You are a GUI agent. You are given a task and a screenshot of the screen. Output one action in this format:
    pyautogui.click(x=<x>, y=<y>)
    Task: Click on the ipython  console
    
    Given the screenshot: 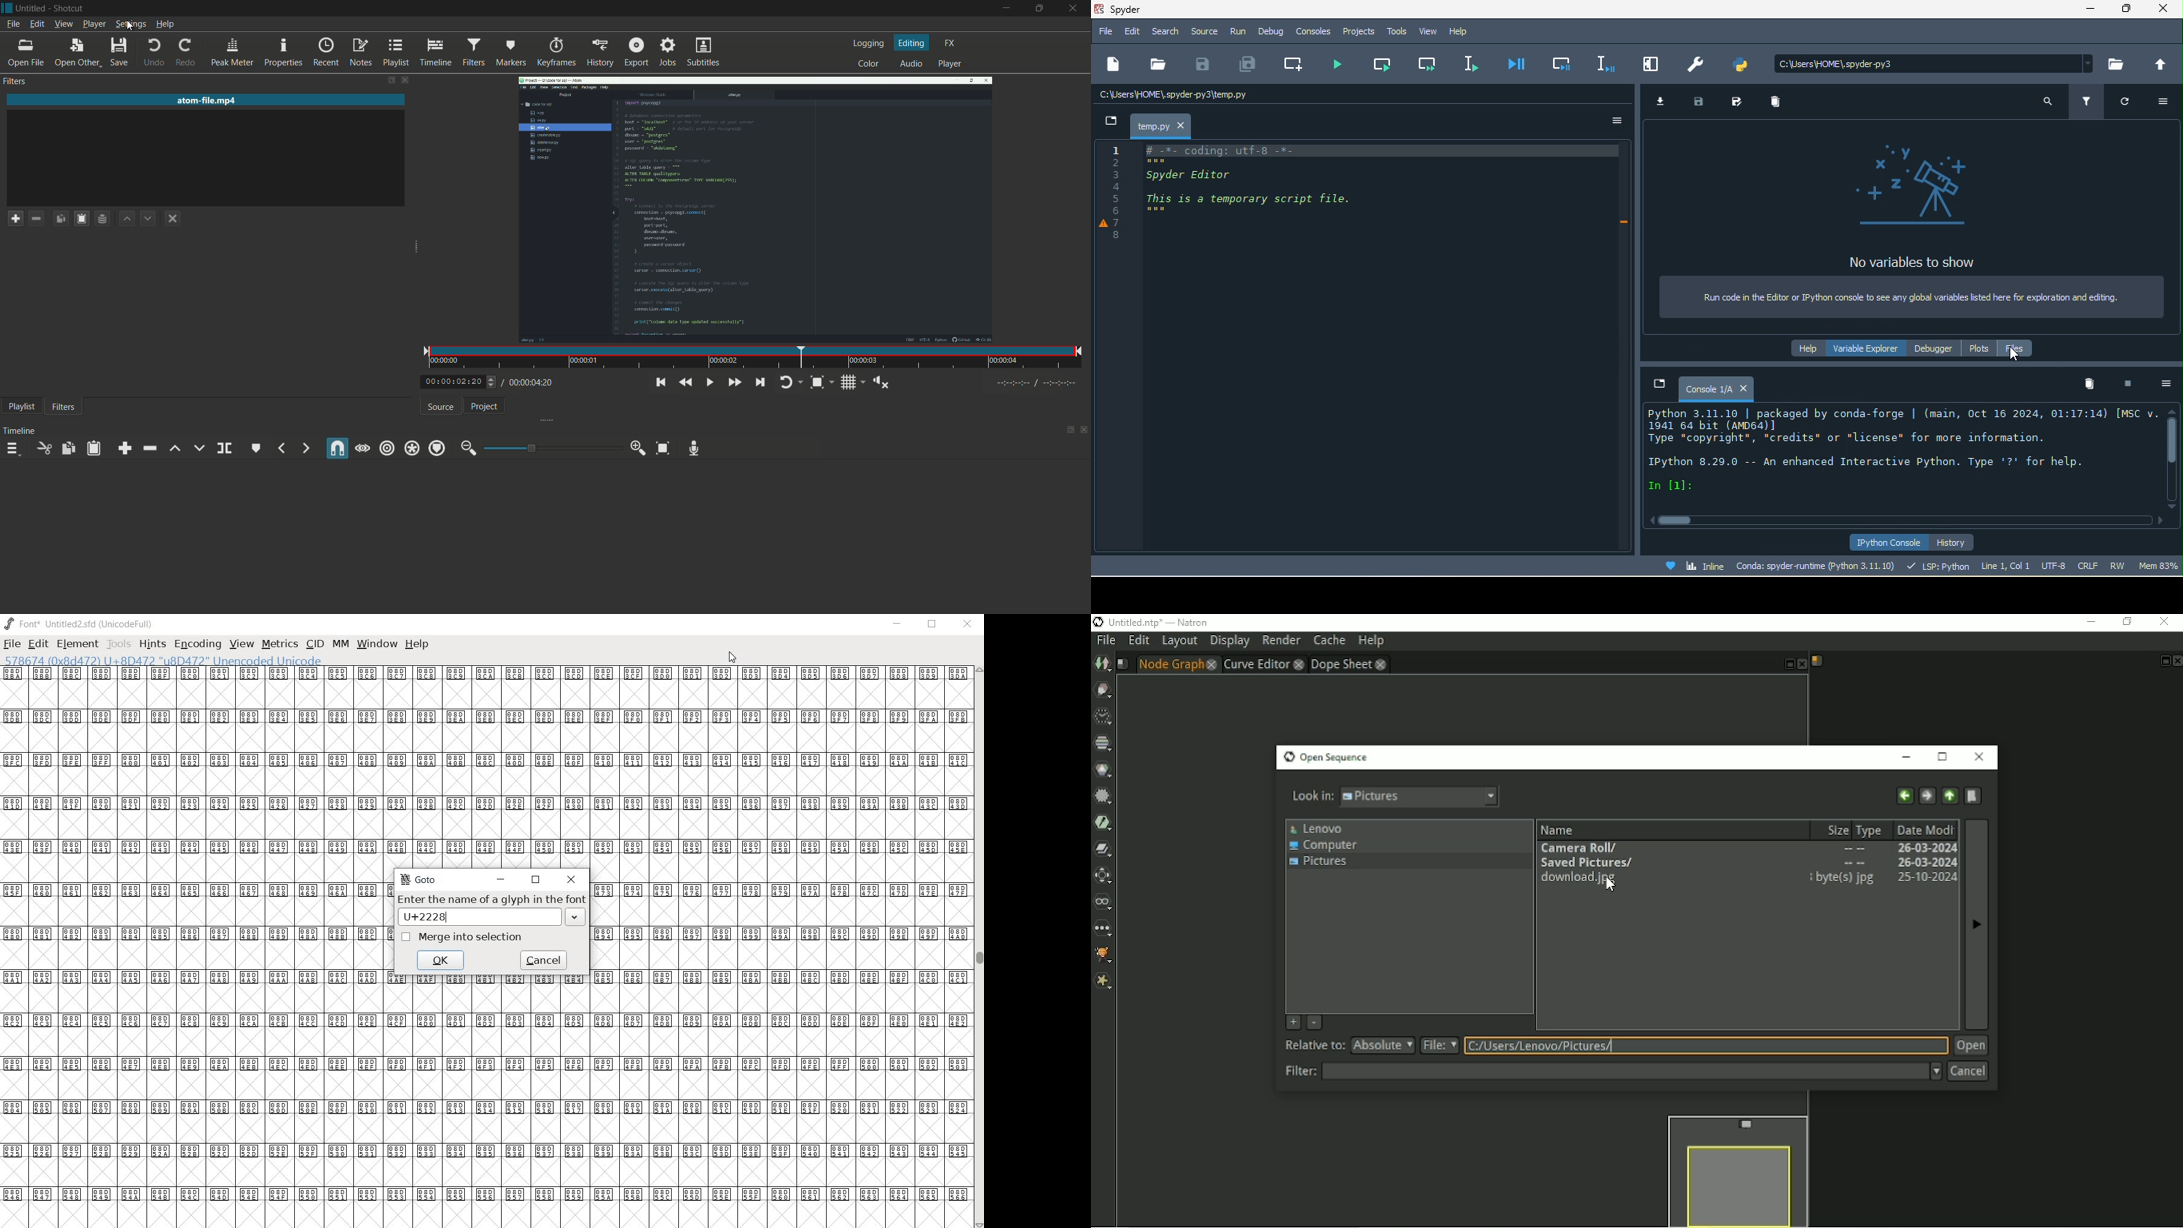 What is the action you would take?
    pyautogui.click(x=1885, y=543)
    